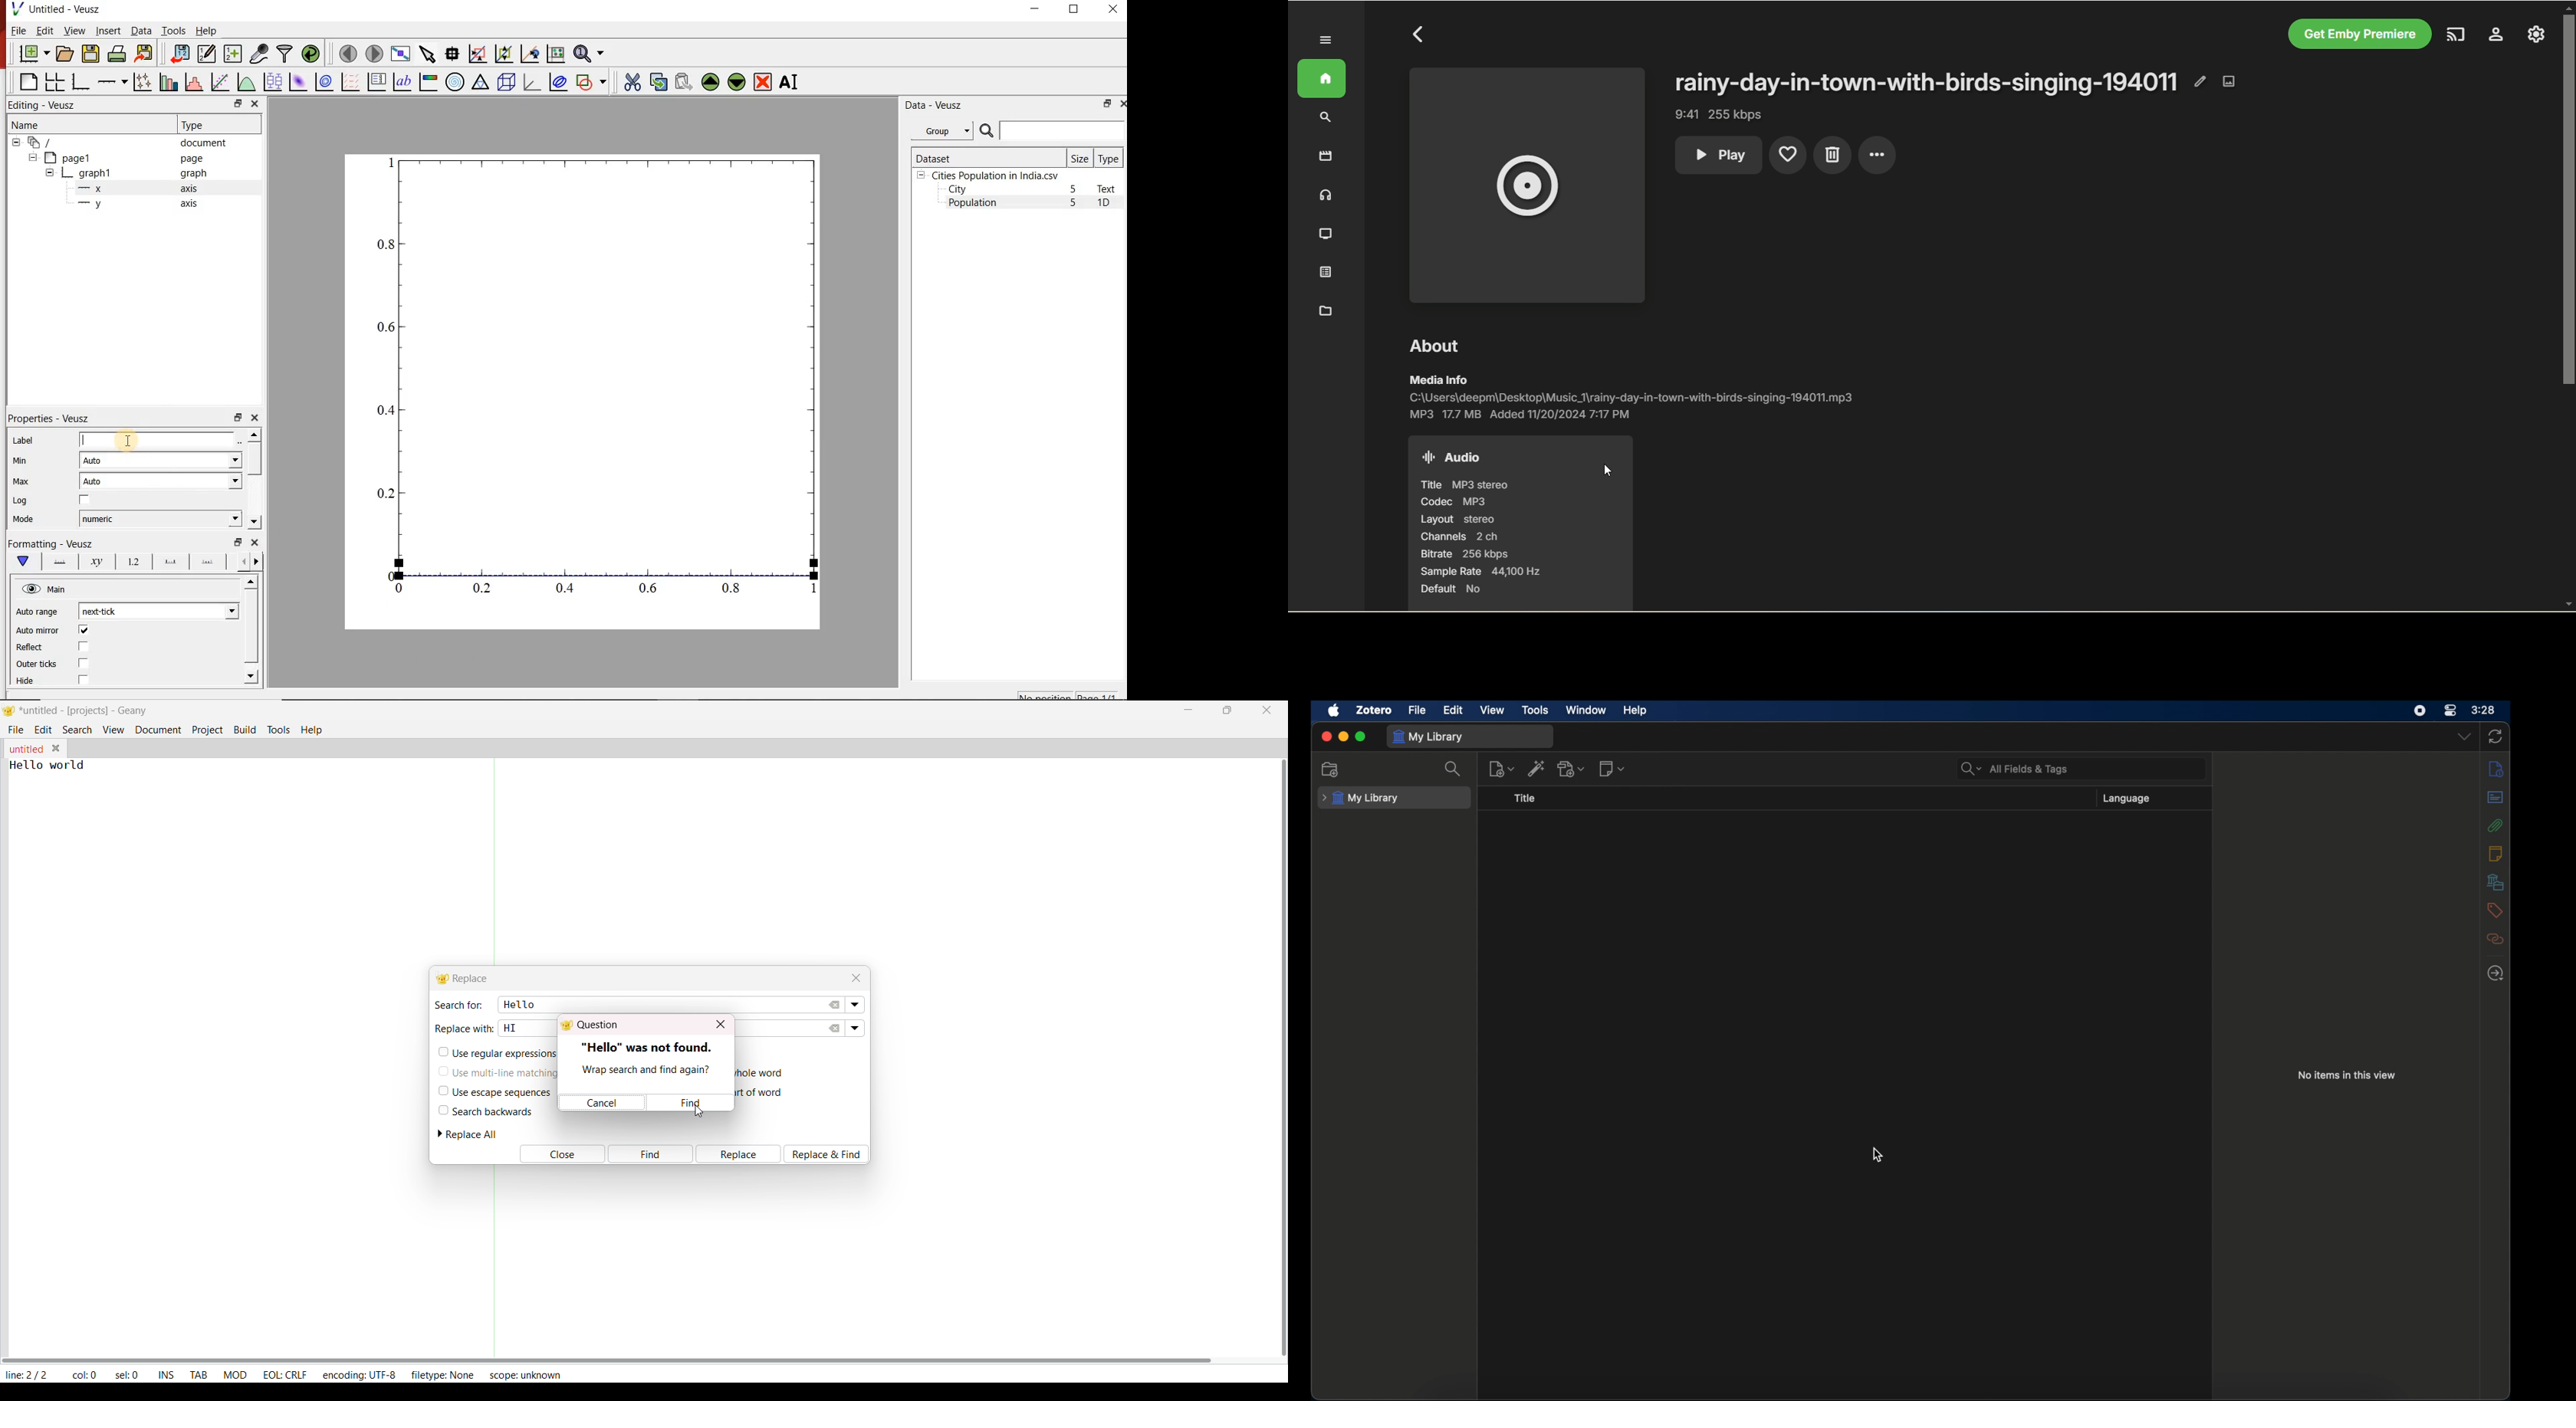  I want to click on all fields & tags, so click(2015, 769).